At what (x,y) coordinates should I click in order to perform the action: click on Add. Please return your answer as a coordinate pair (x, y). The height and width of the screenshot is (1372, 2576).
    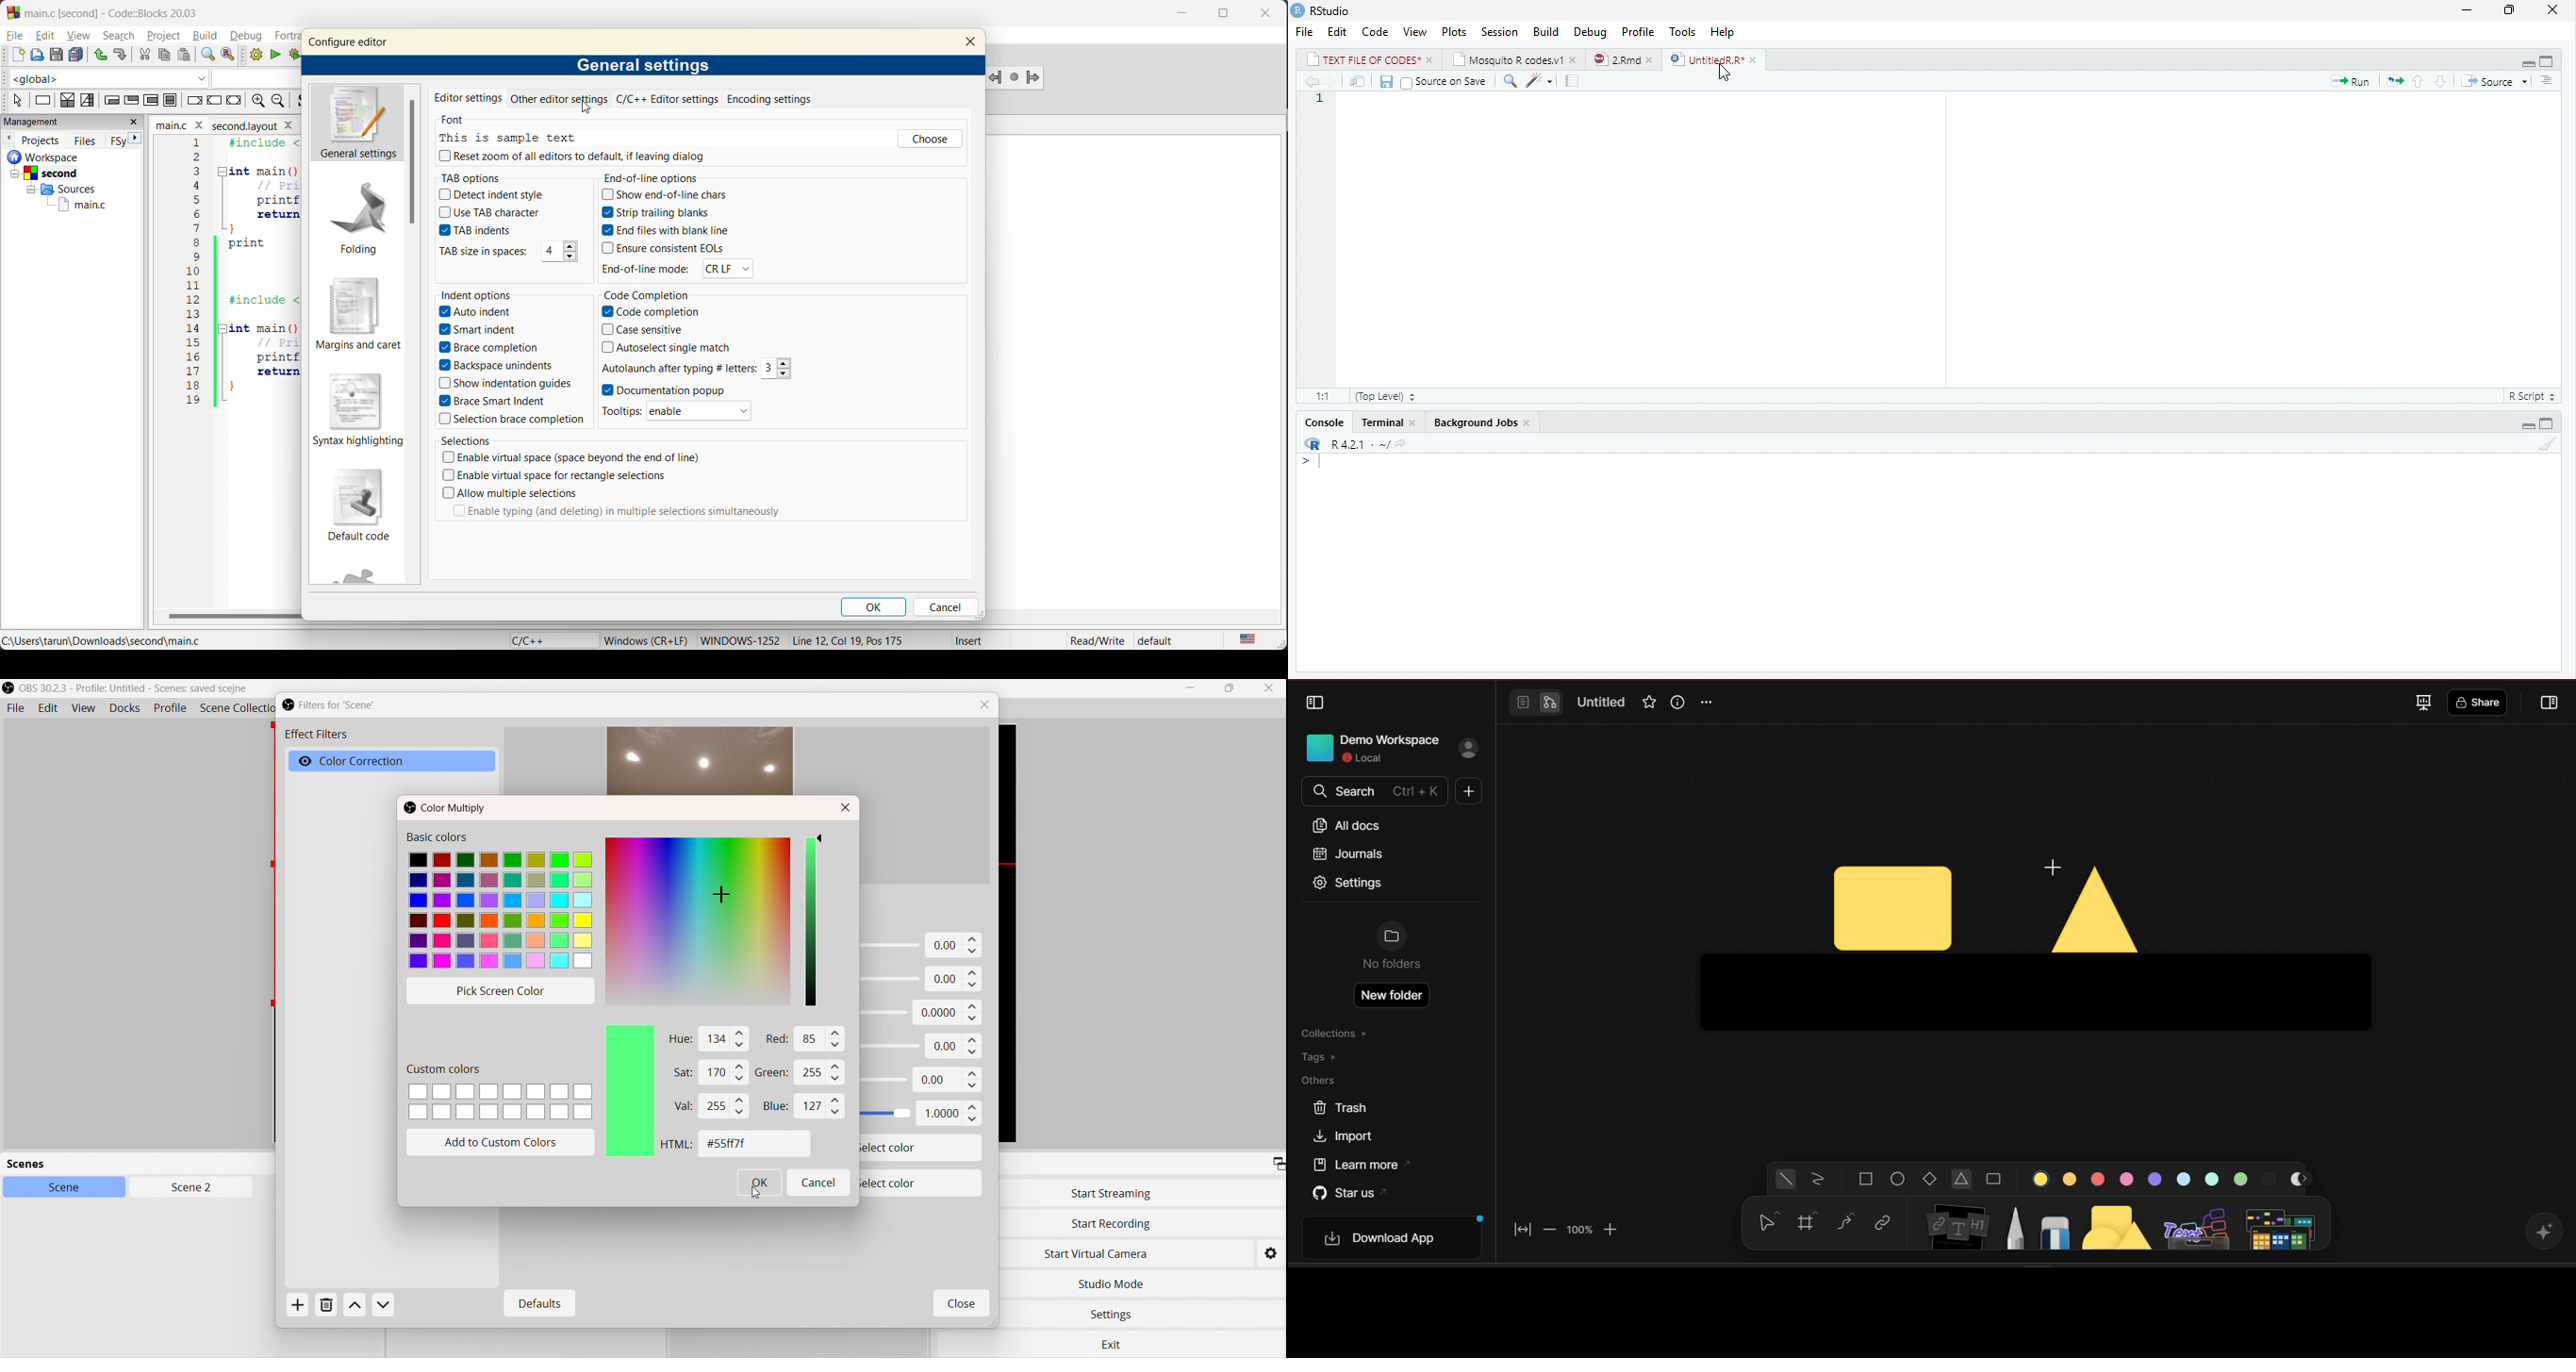
    Looking at the image, I should click on (302, 1309).